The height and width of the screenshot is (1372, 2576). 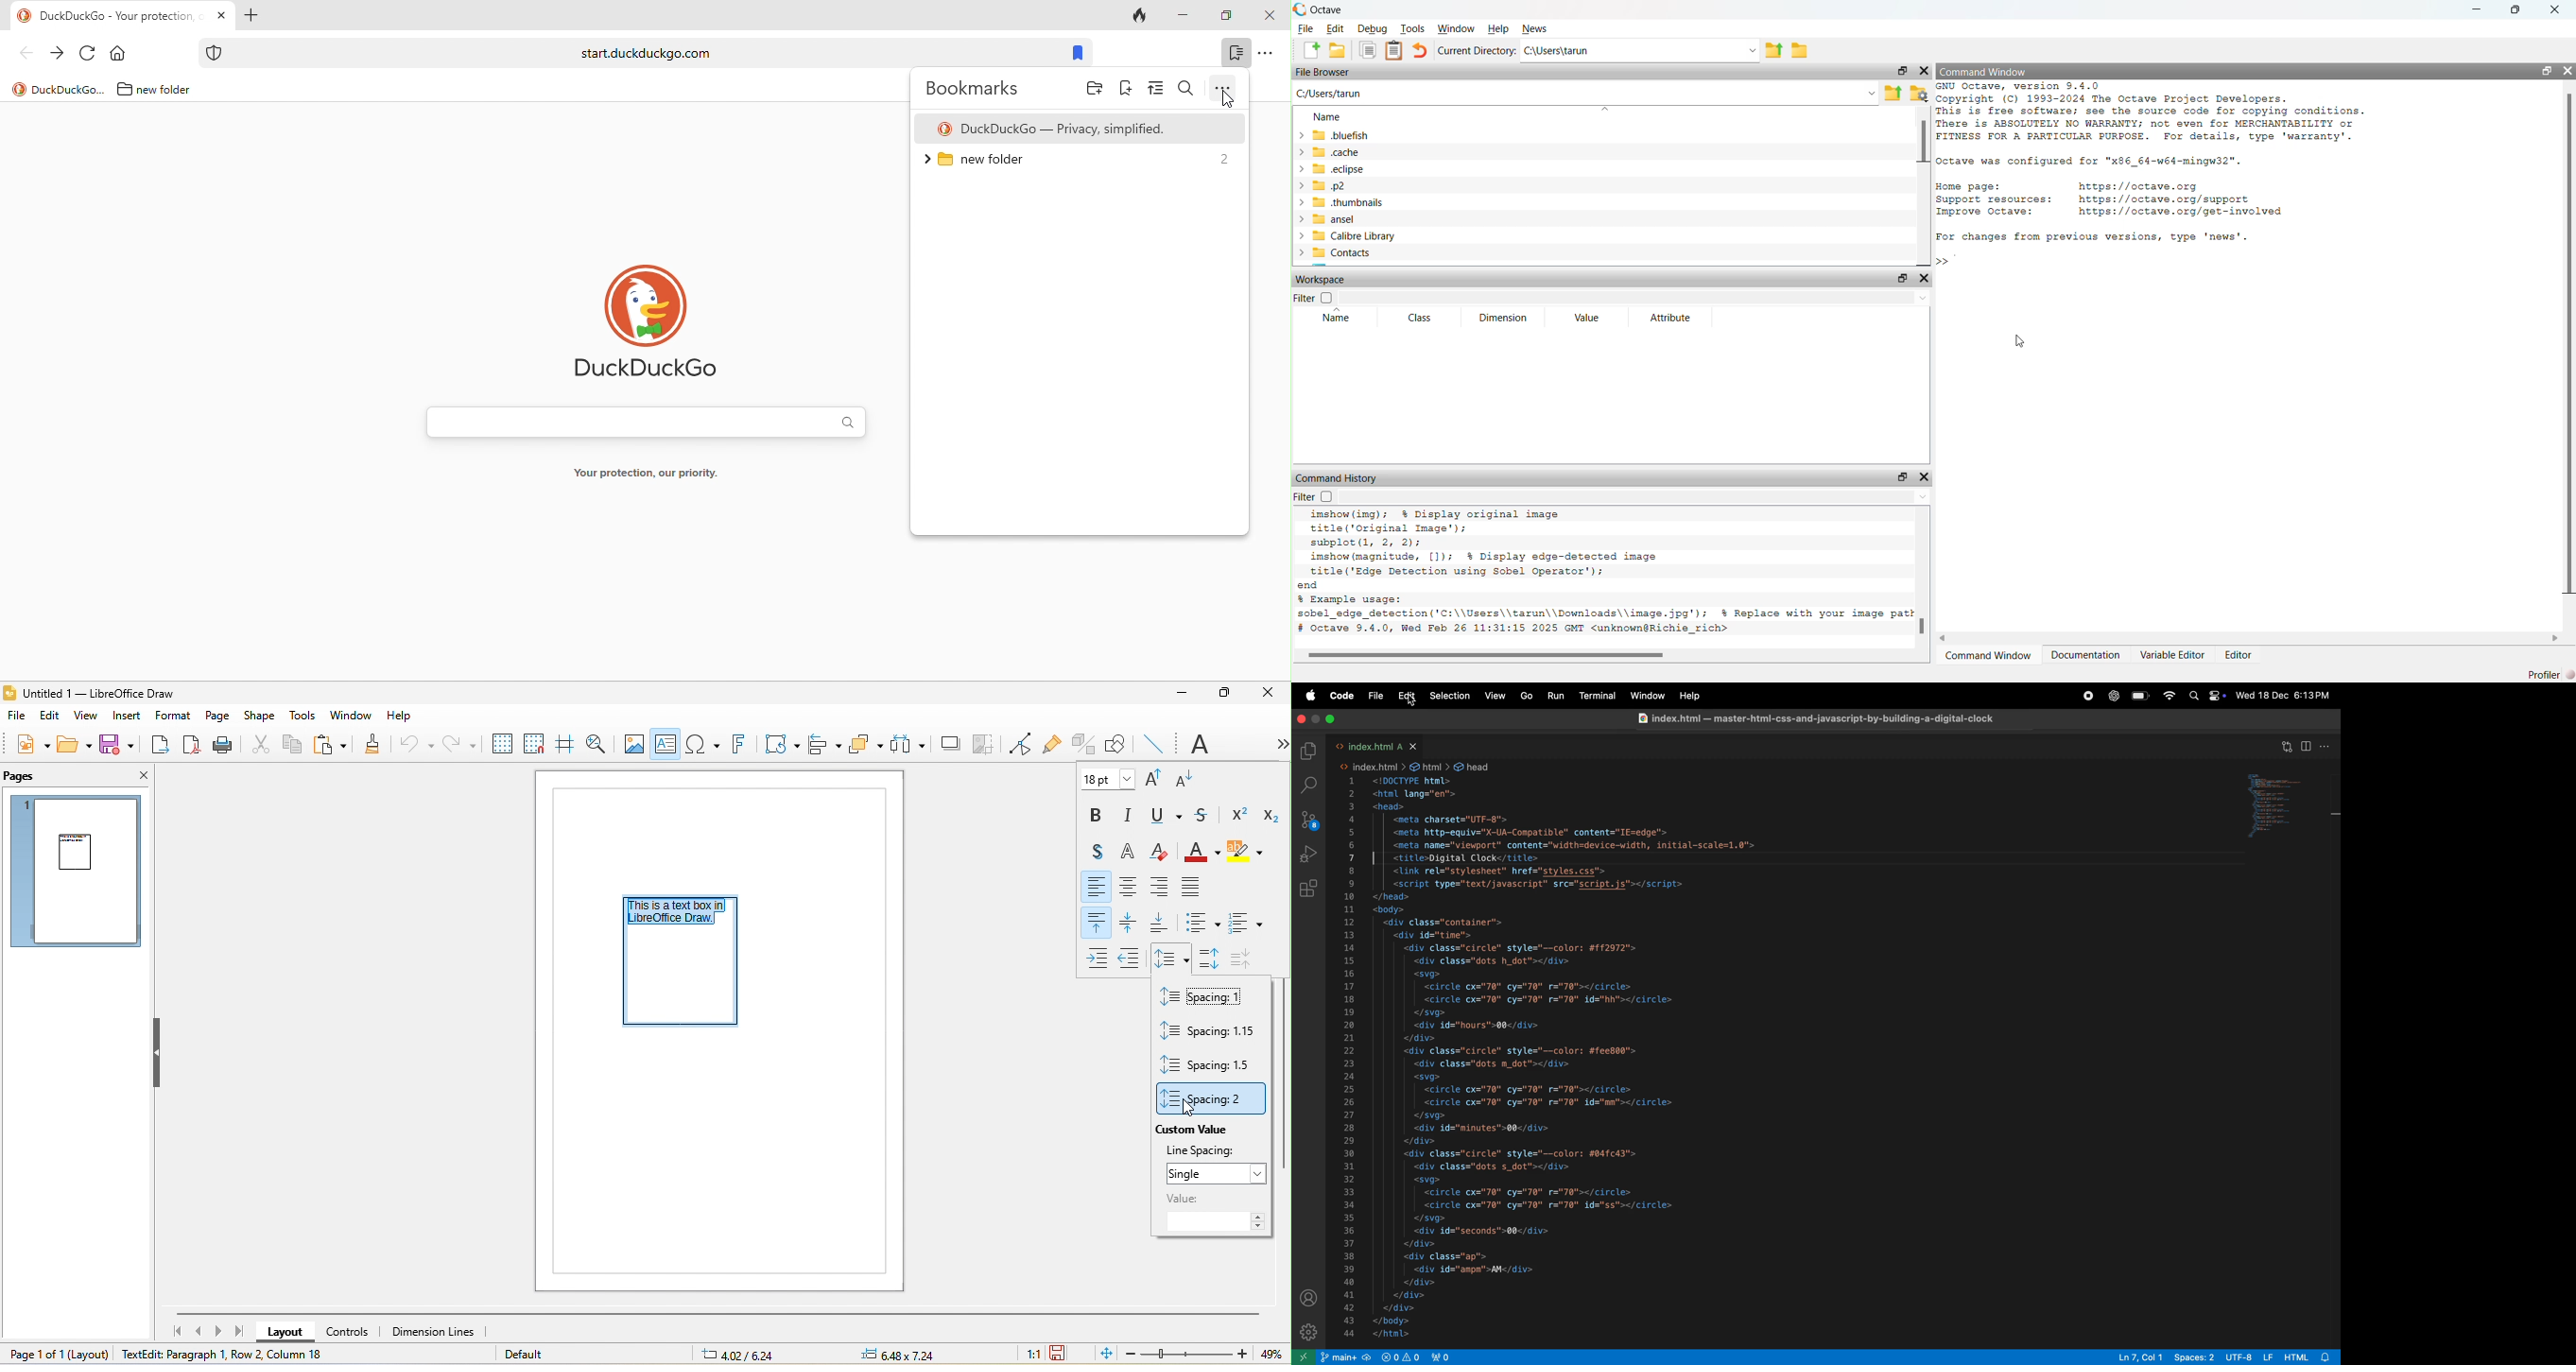 I want to click on previous page, so click(x=198, y=1330).